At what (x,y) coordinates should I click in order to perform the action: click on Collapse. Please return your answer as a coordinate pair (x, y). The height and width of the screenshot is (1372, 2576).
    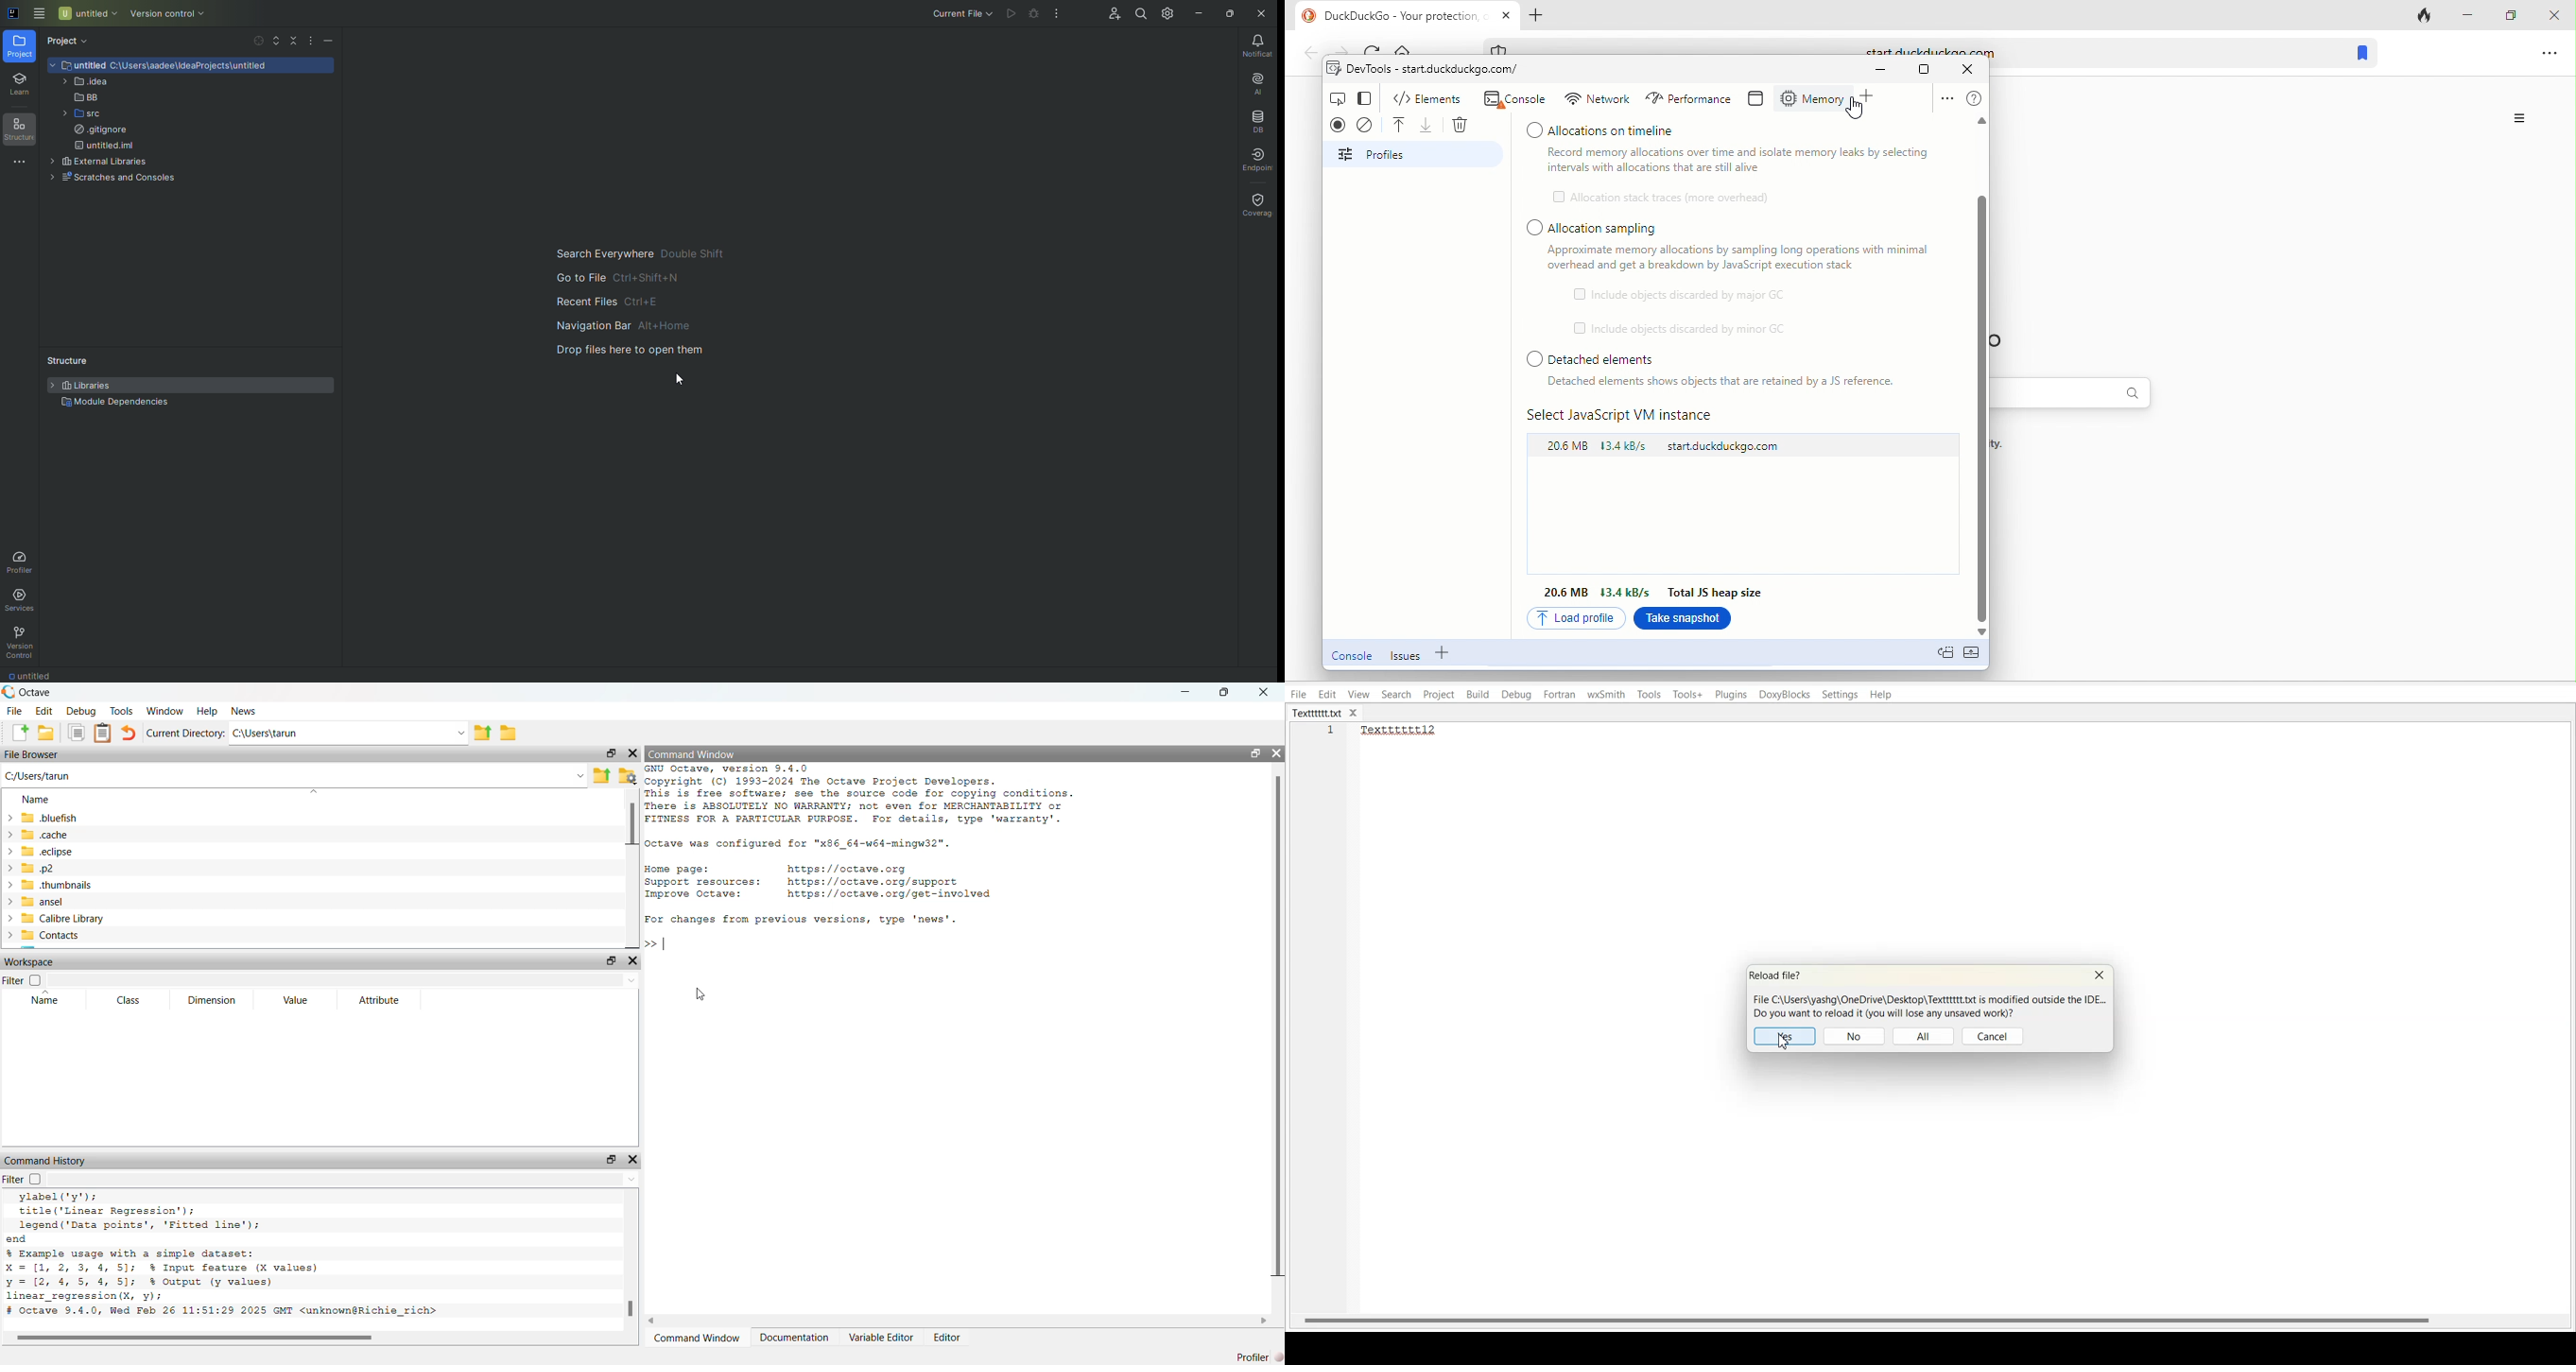
    Looking at the image, I should click on (293, 41).